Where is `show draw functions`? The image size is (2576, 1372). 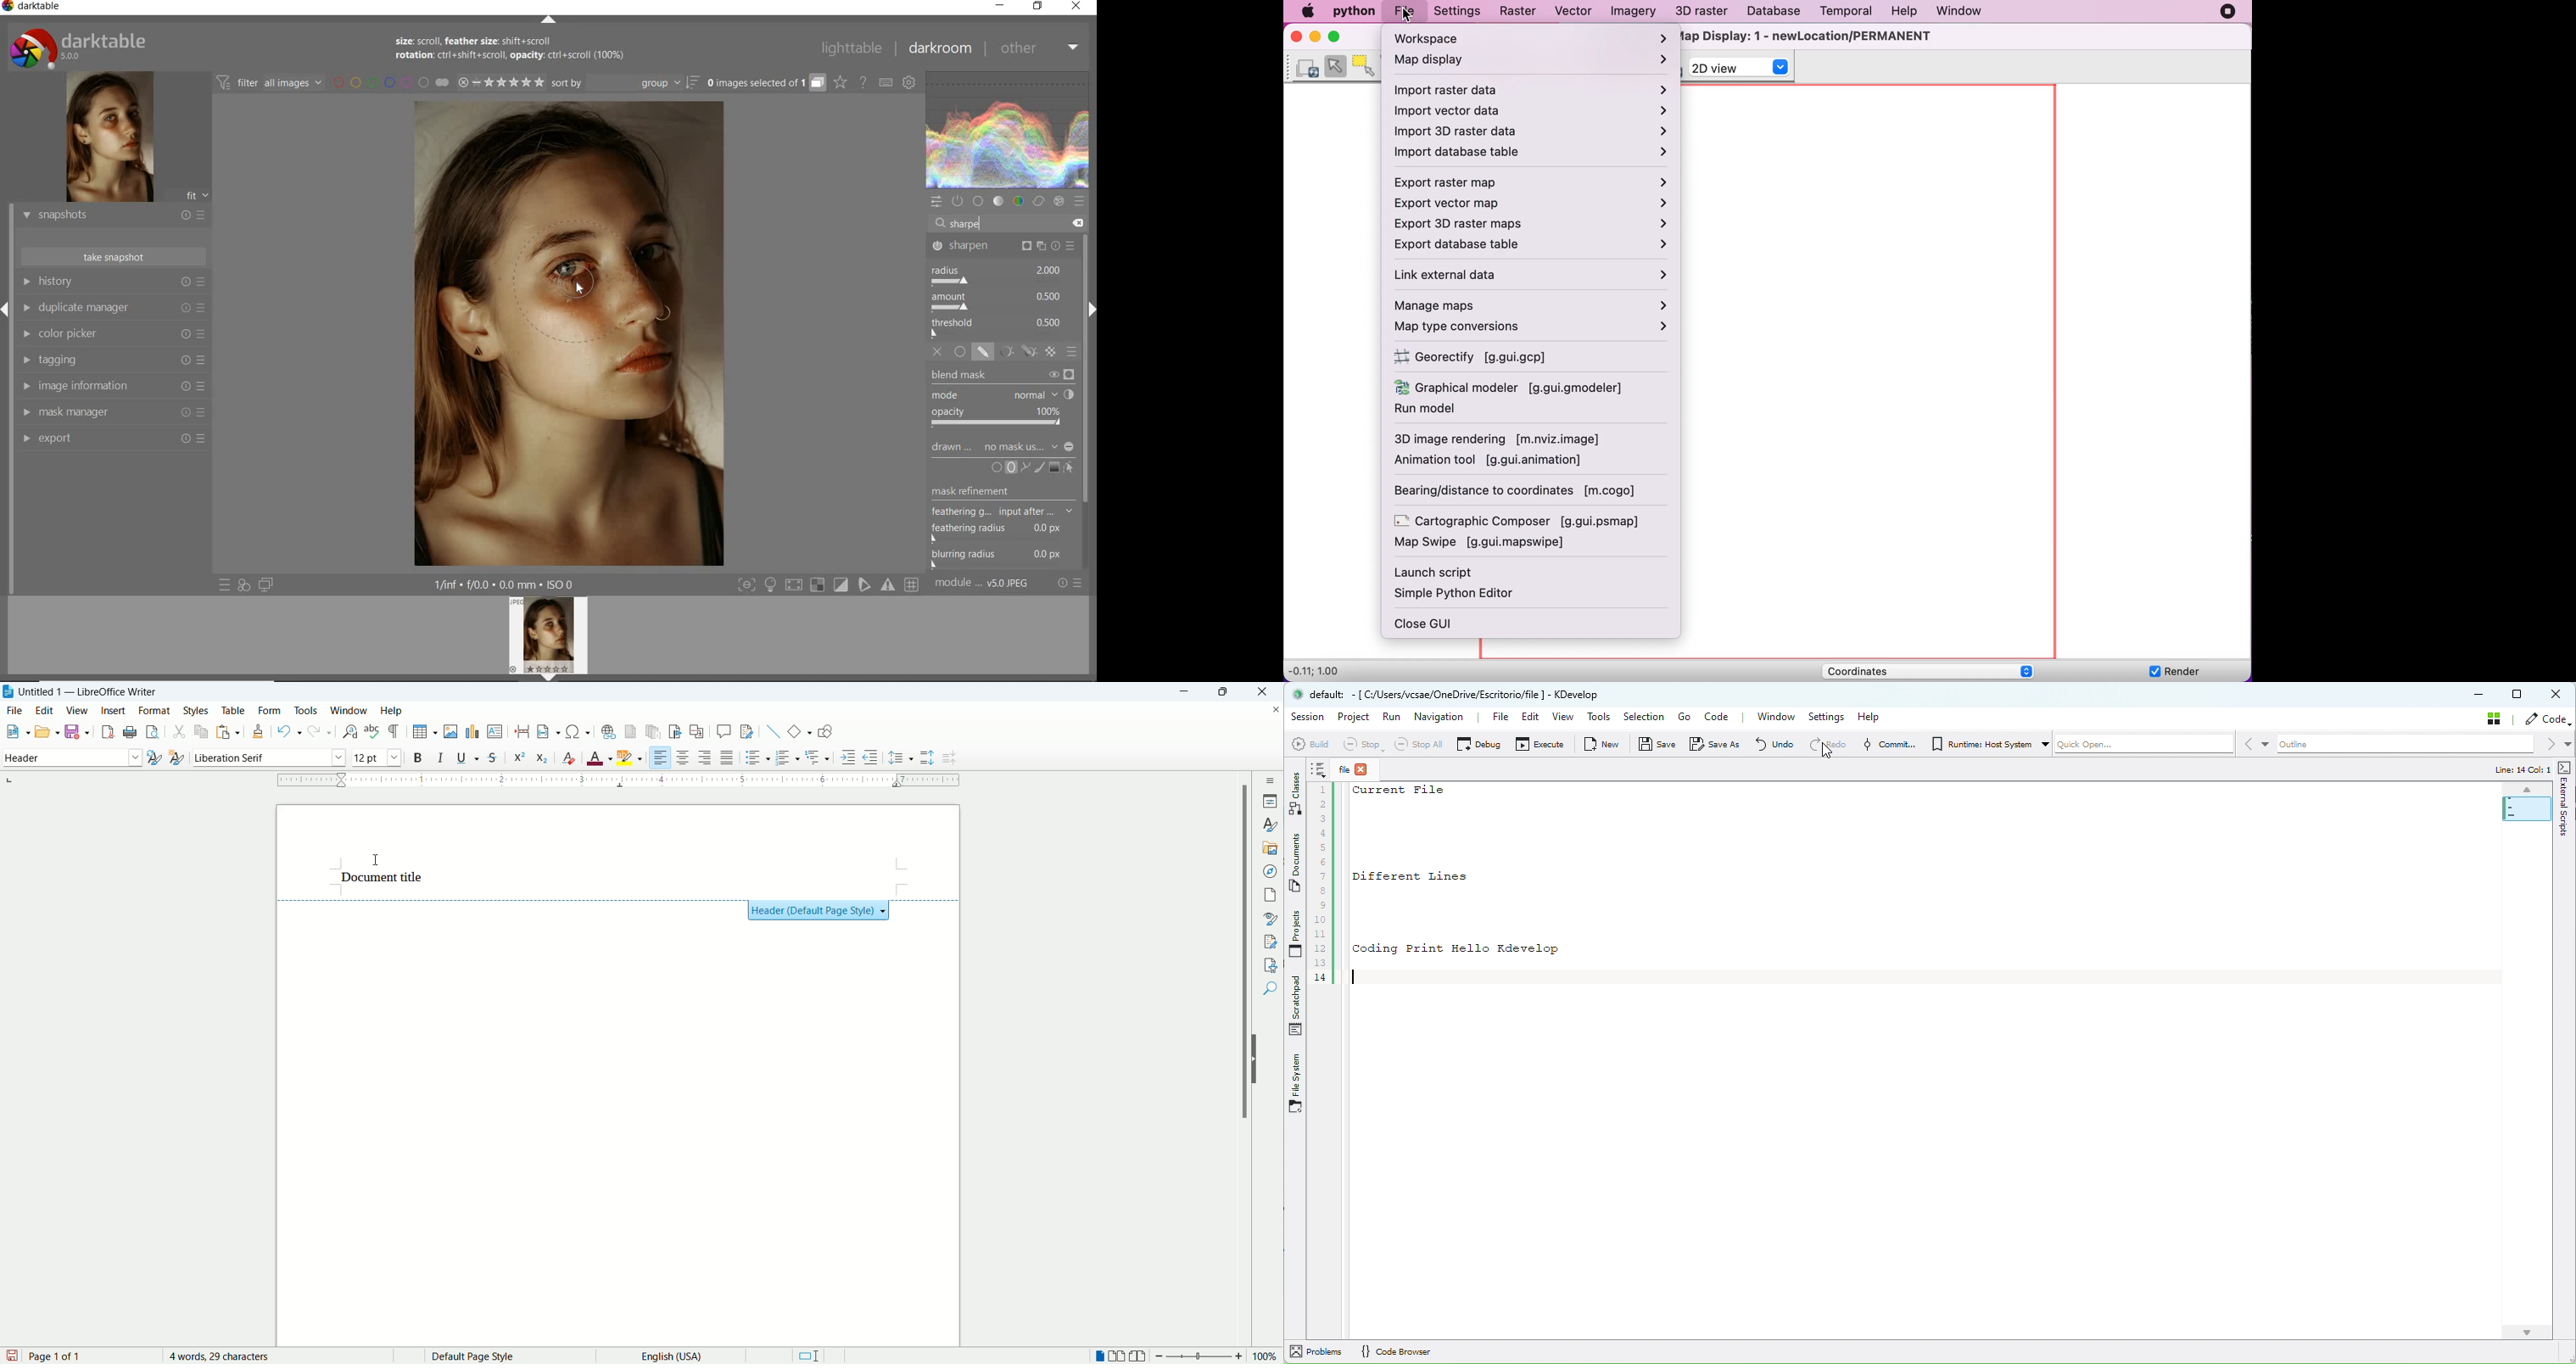
show draw functions is located at coordinates (825, 731).